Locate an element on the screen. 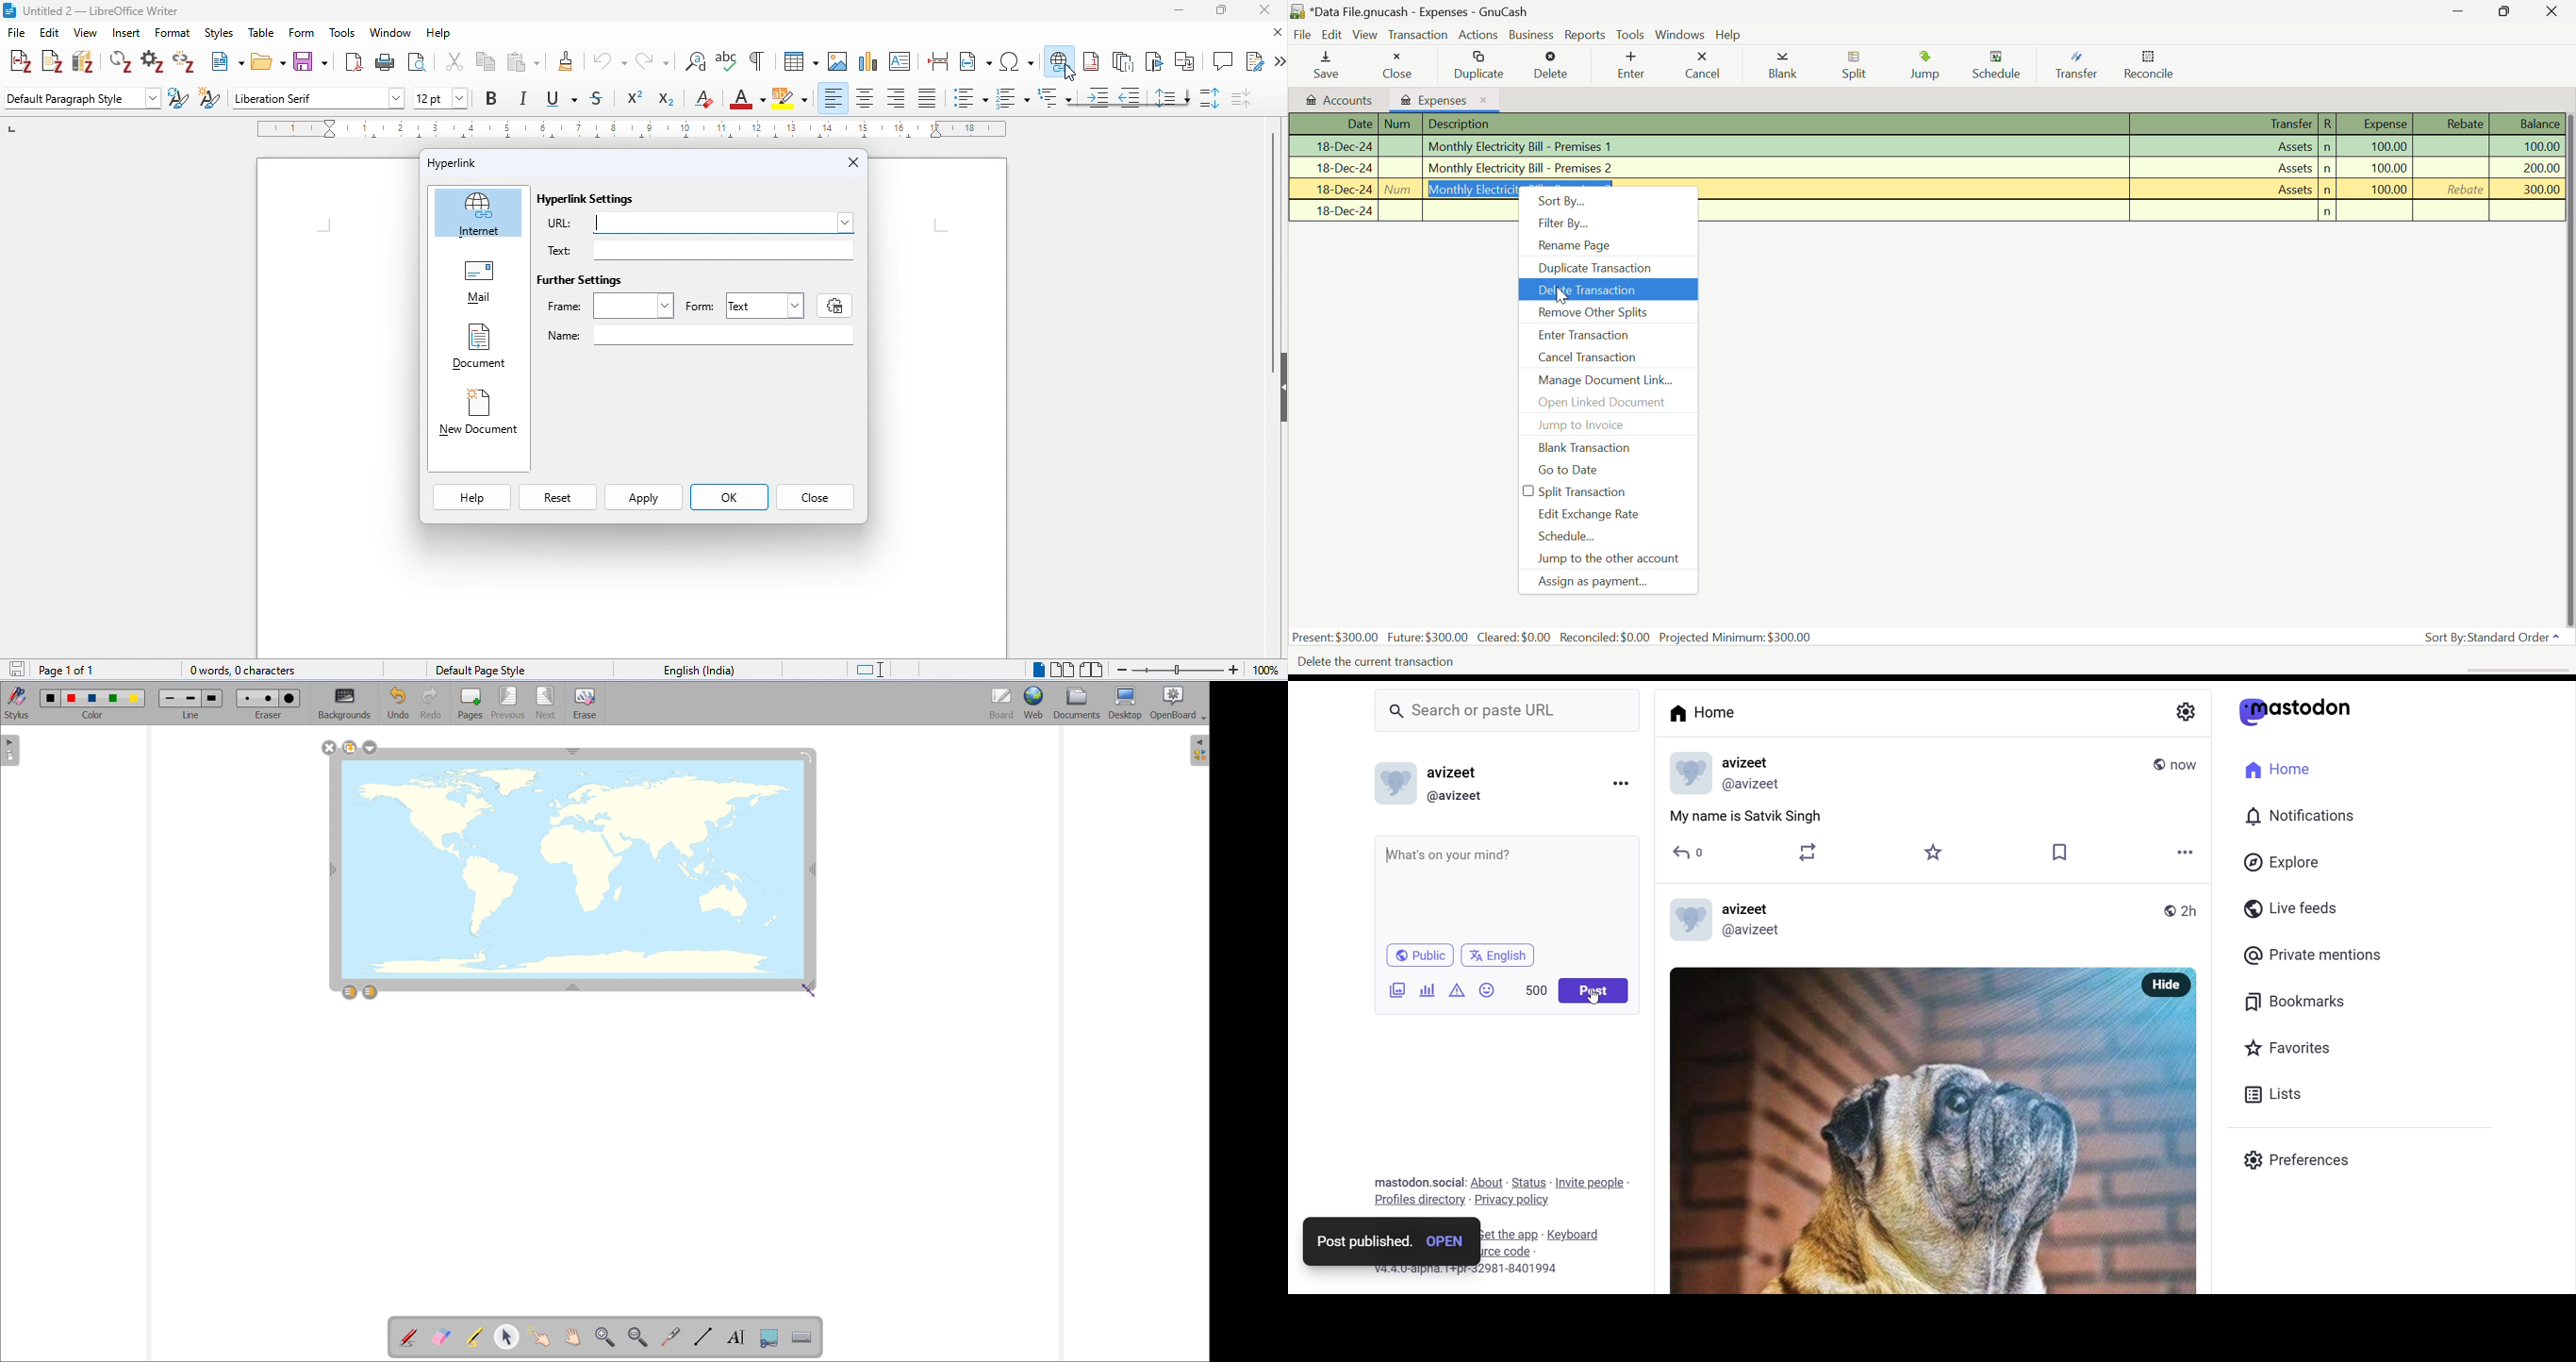  subscript is located at coordinates (669, 98).